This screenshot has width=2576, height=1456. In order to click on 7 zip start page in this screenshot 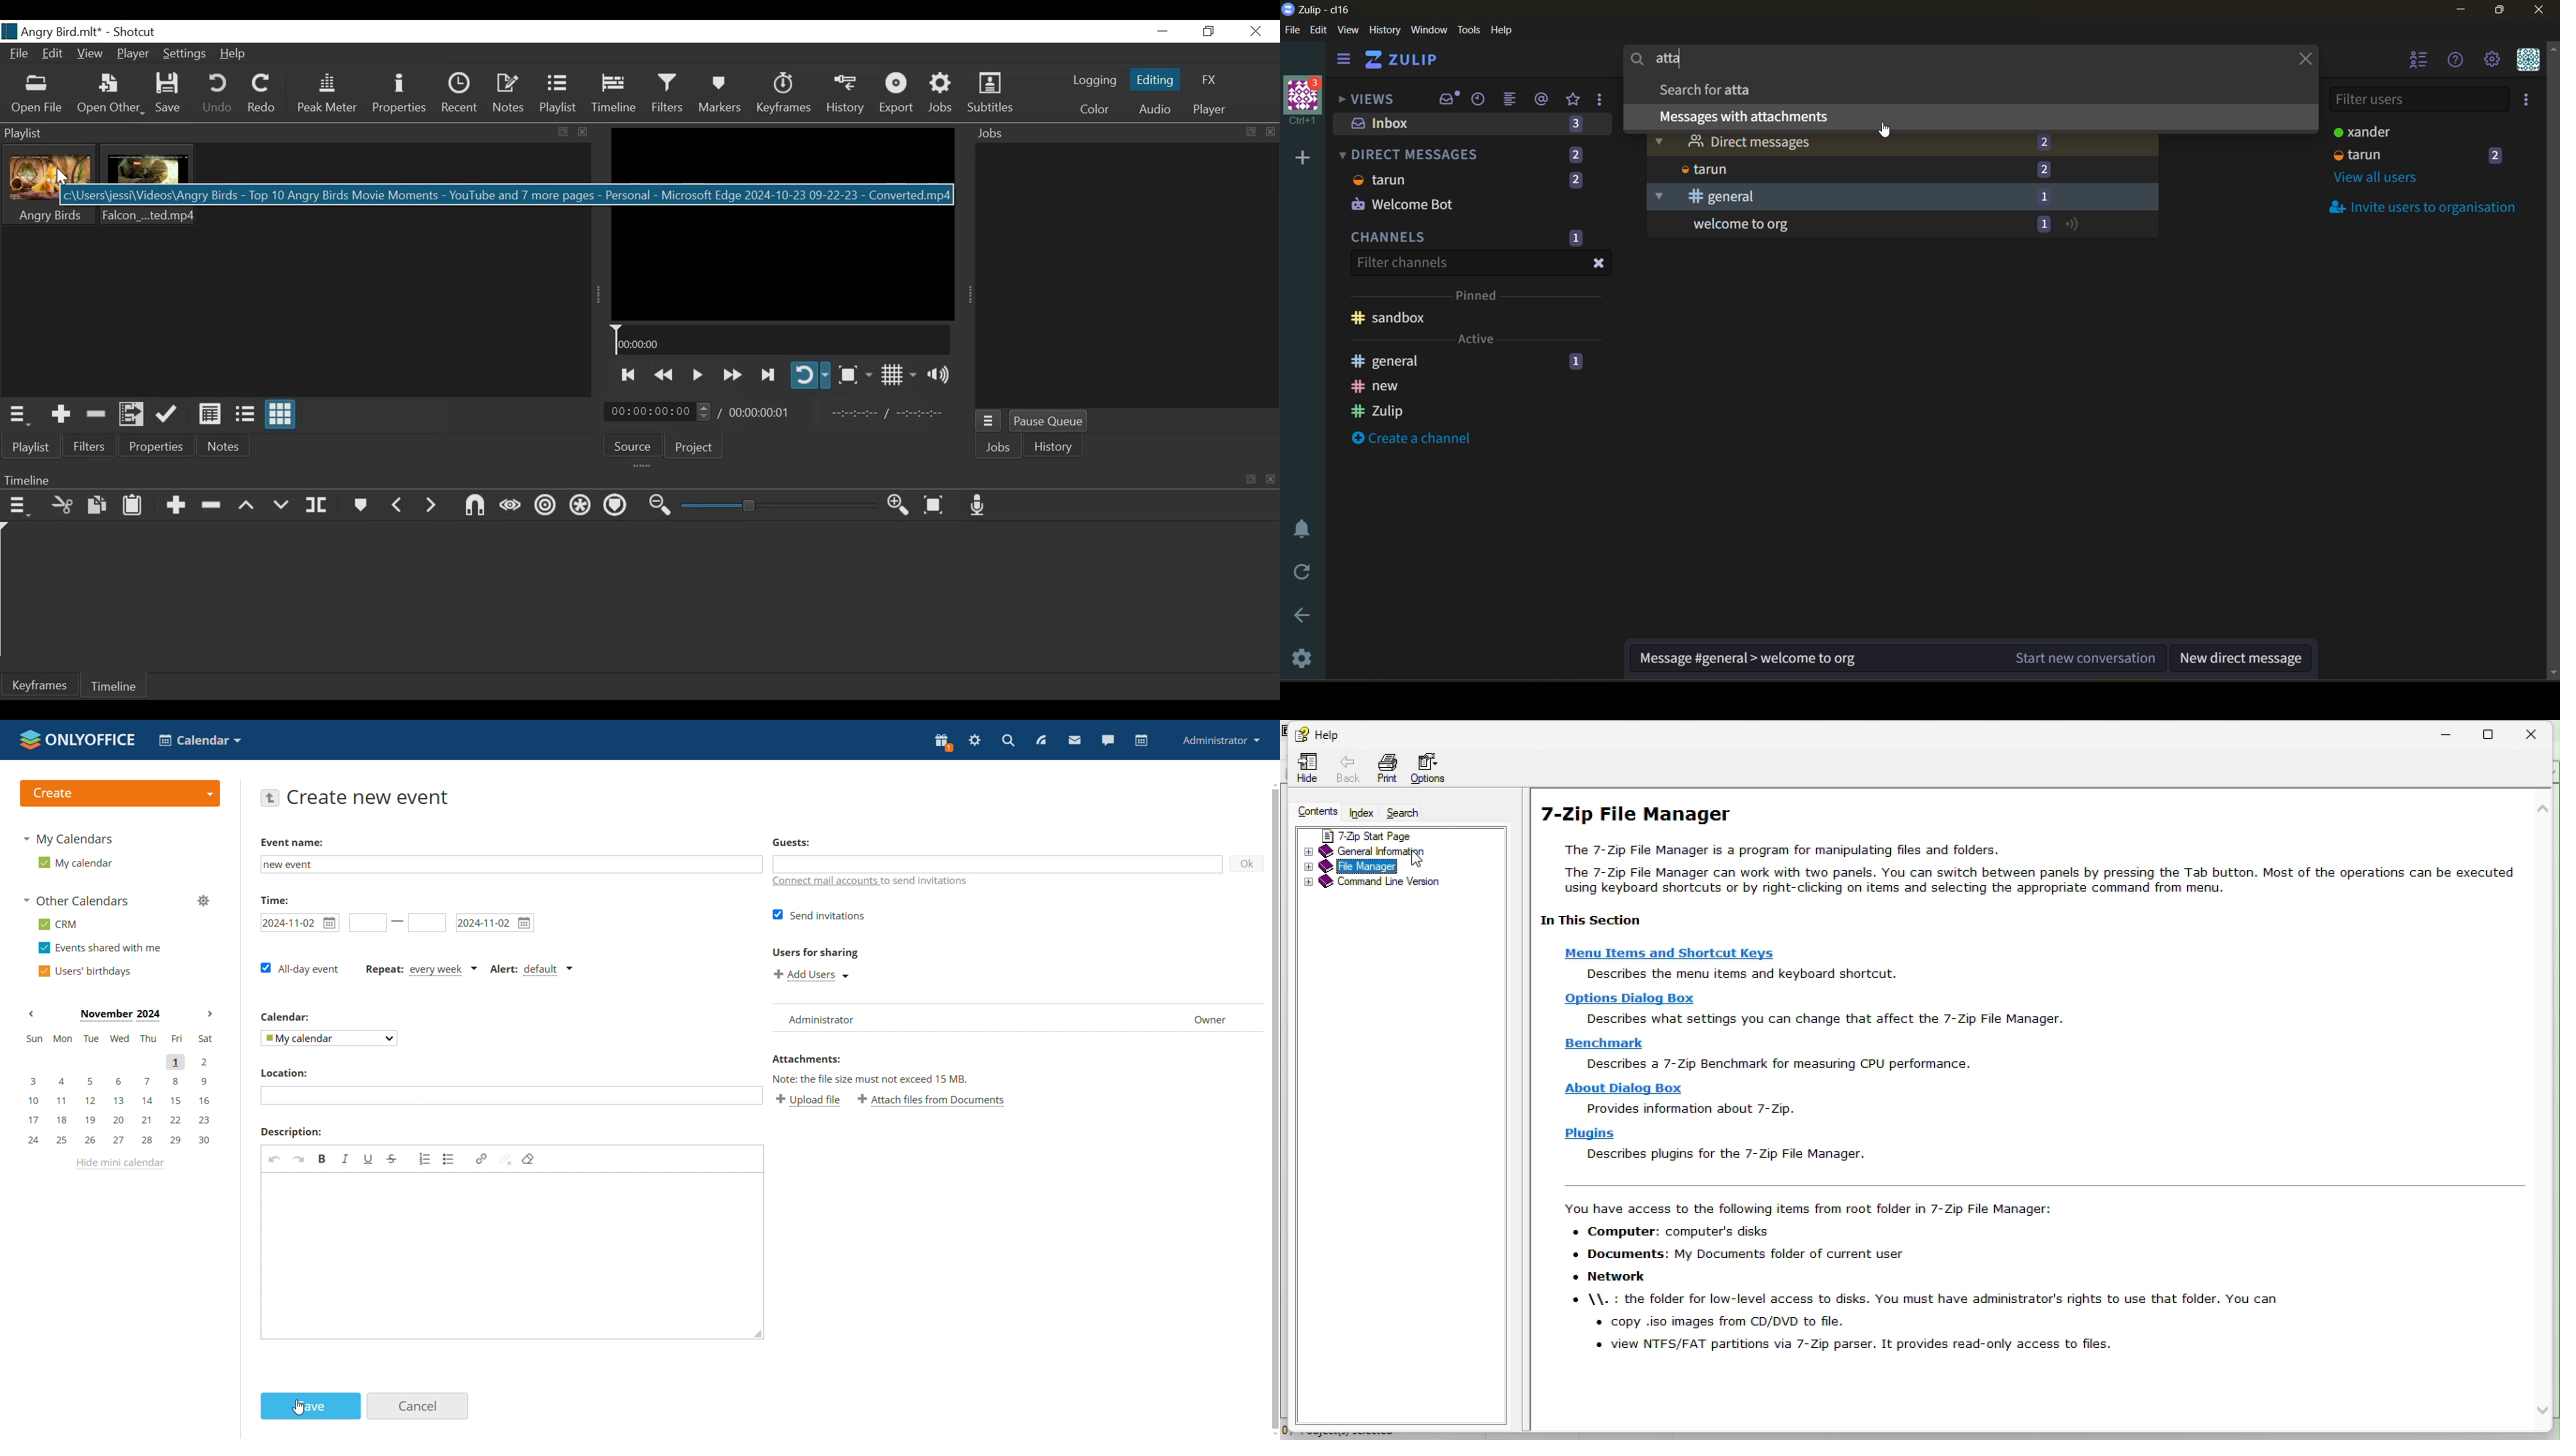, I will do `click(1396, 833)`.